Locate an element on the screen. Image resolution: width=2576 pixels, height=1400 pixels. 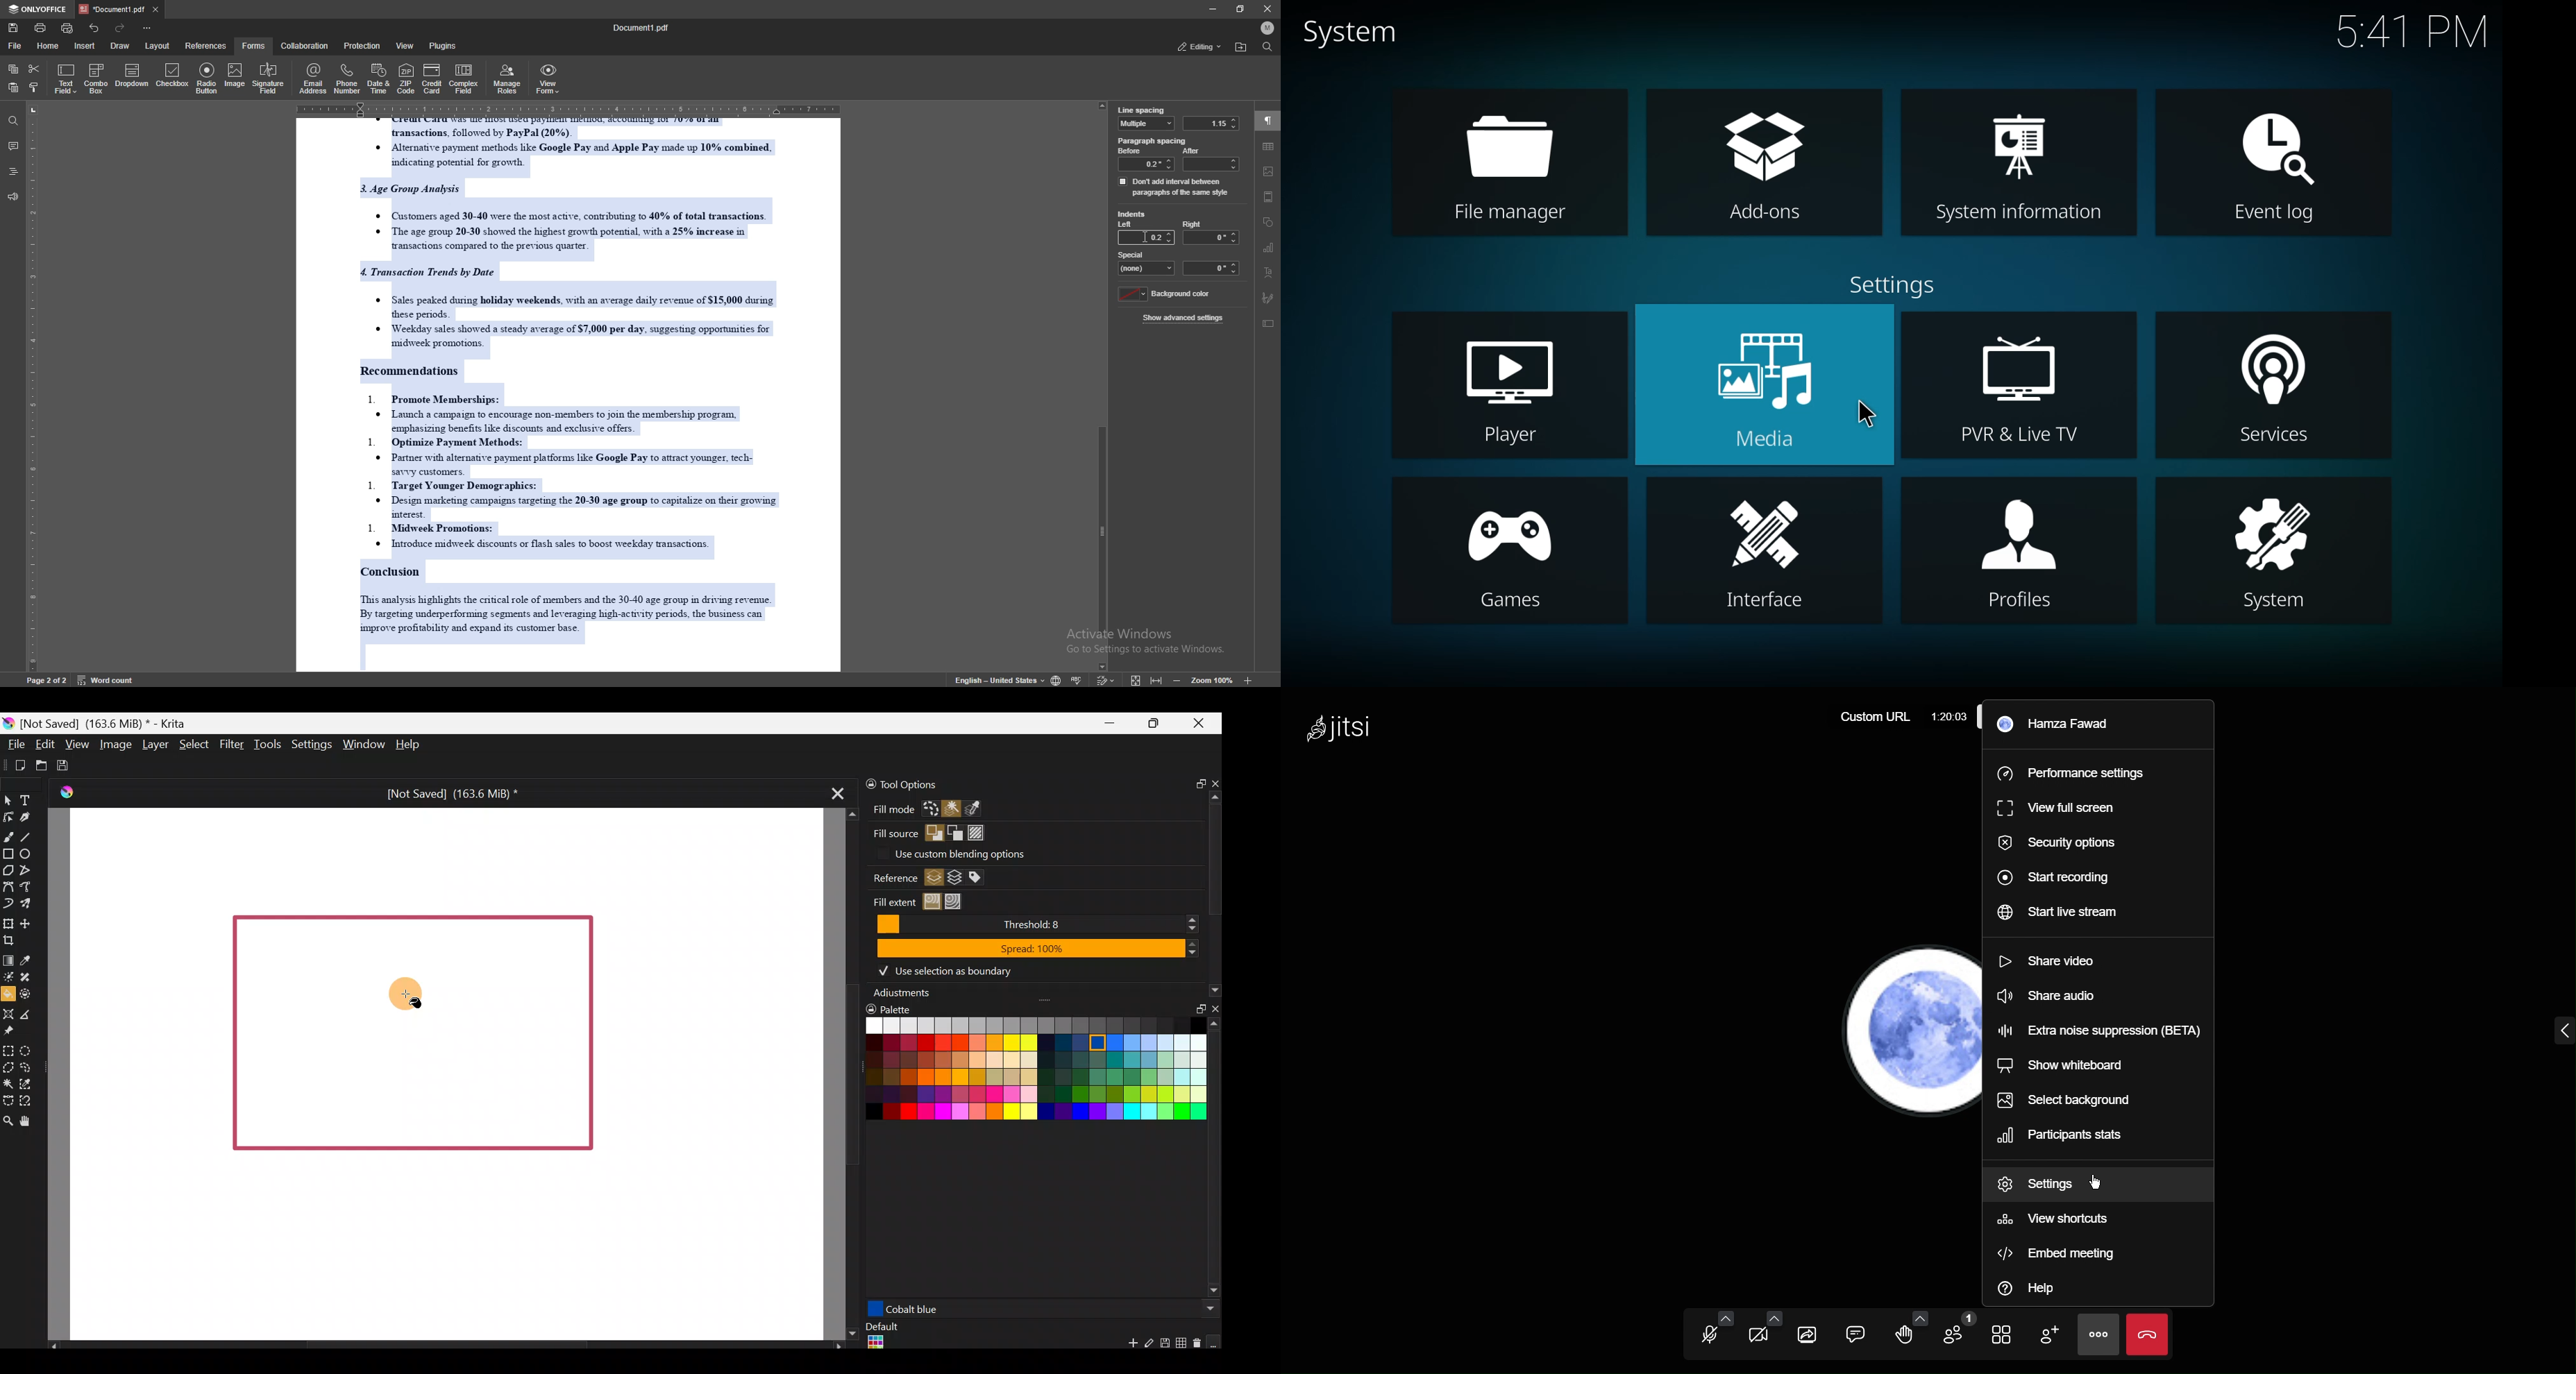
Custom URL is located at coordinates (1878, 716).